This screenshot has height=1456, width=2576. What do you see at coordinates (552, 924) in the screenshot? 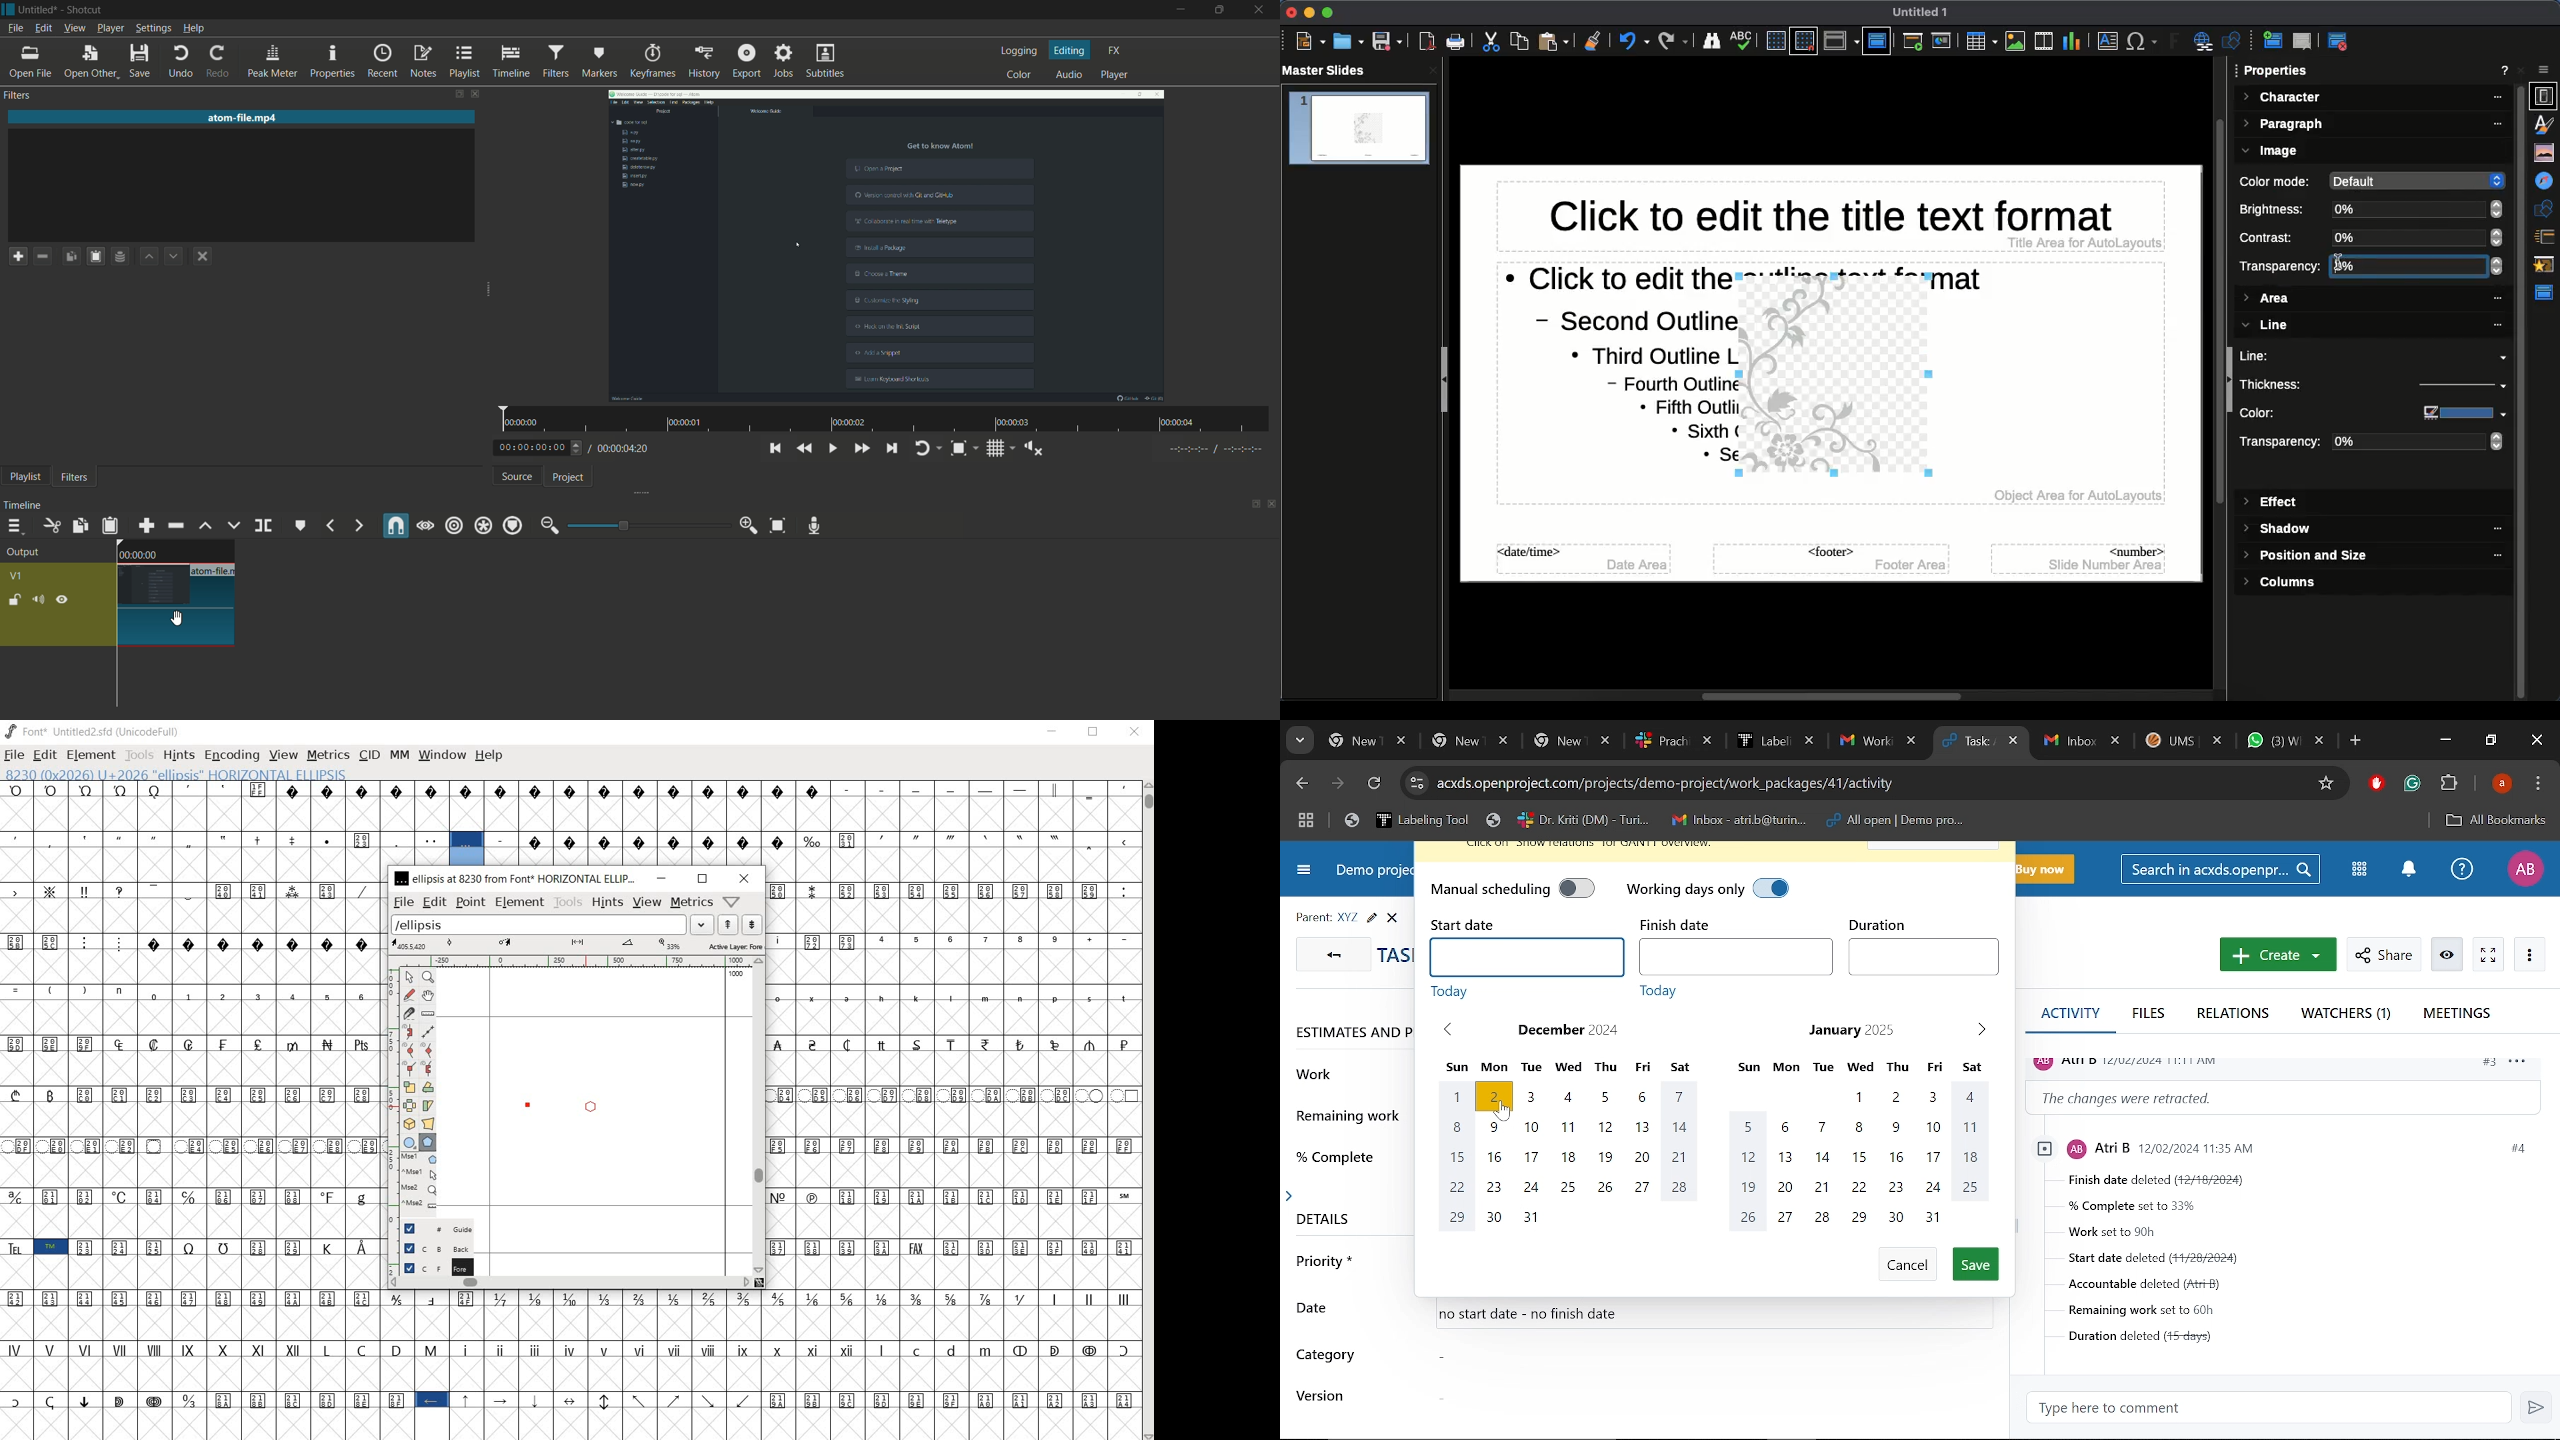
I see `load word list` at bounding box center [552, 924].